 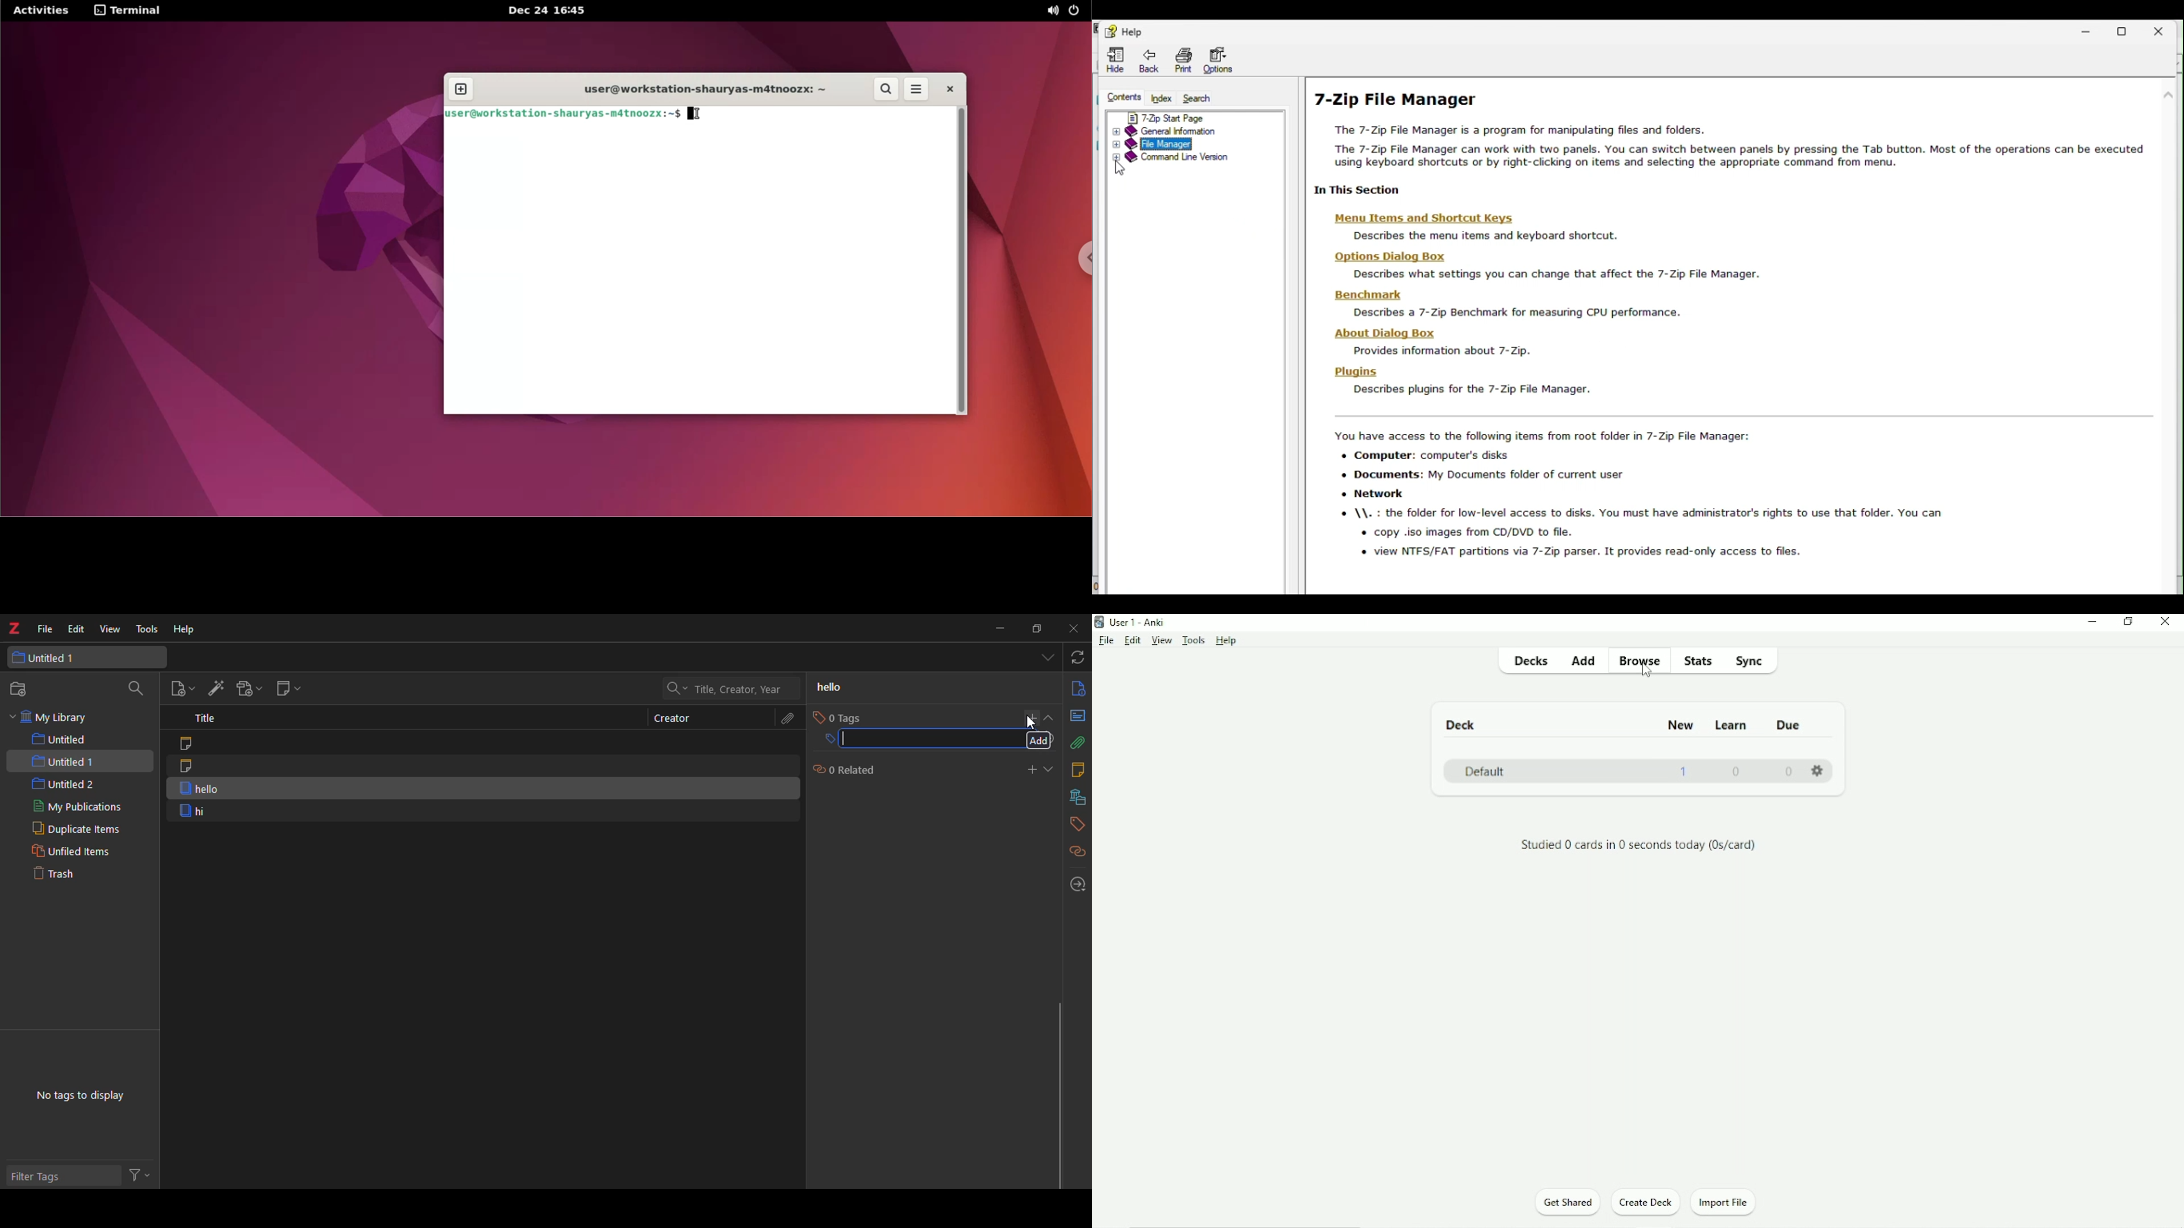 What do you see at coordinates (830, 688) in the screenshot?
I see `hello` at bounding box center [830, 688].